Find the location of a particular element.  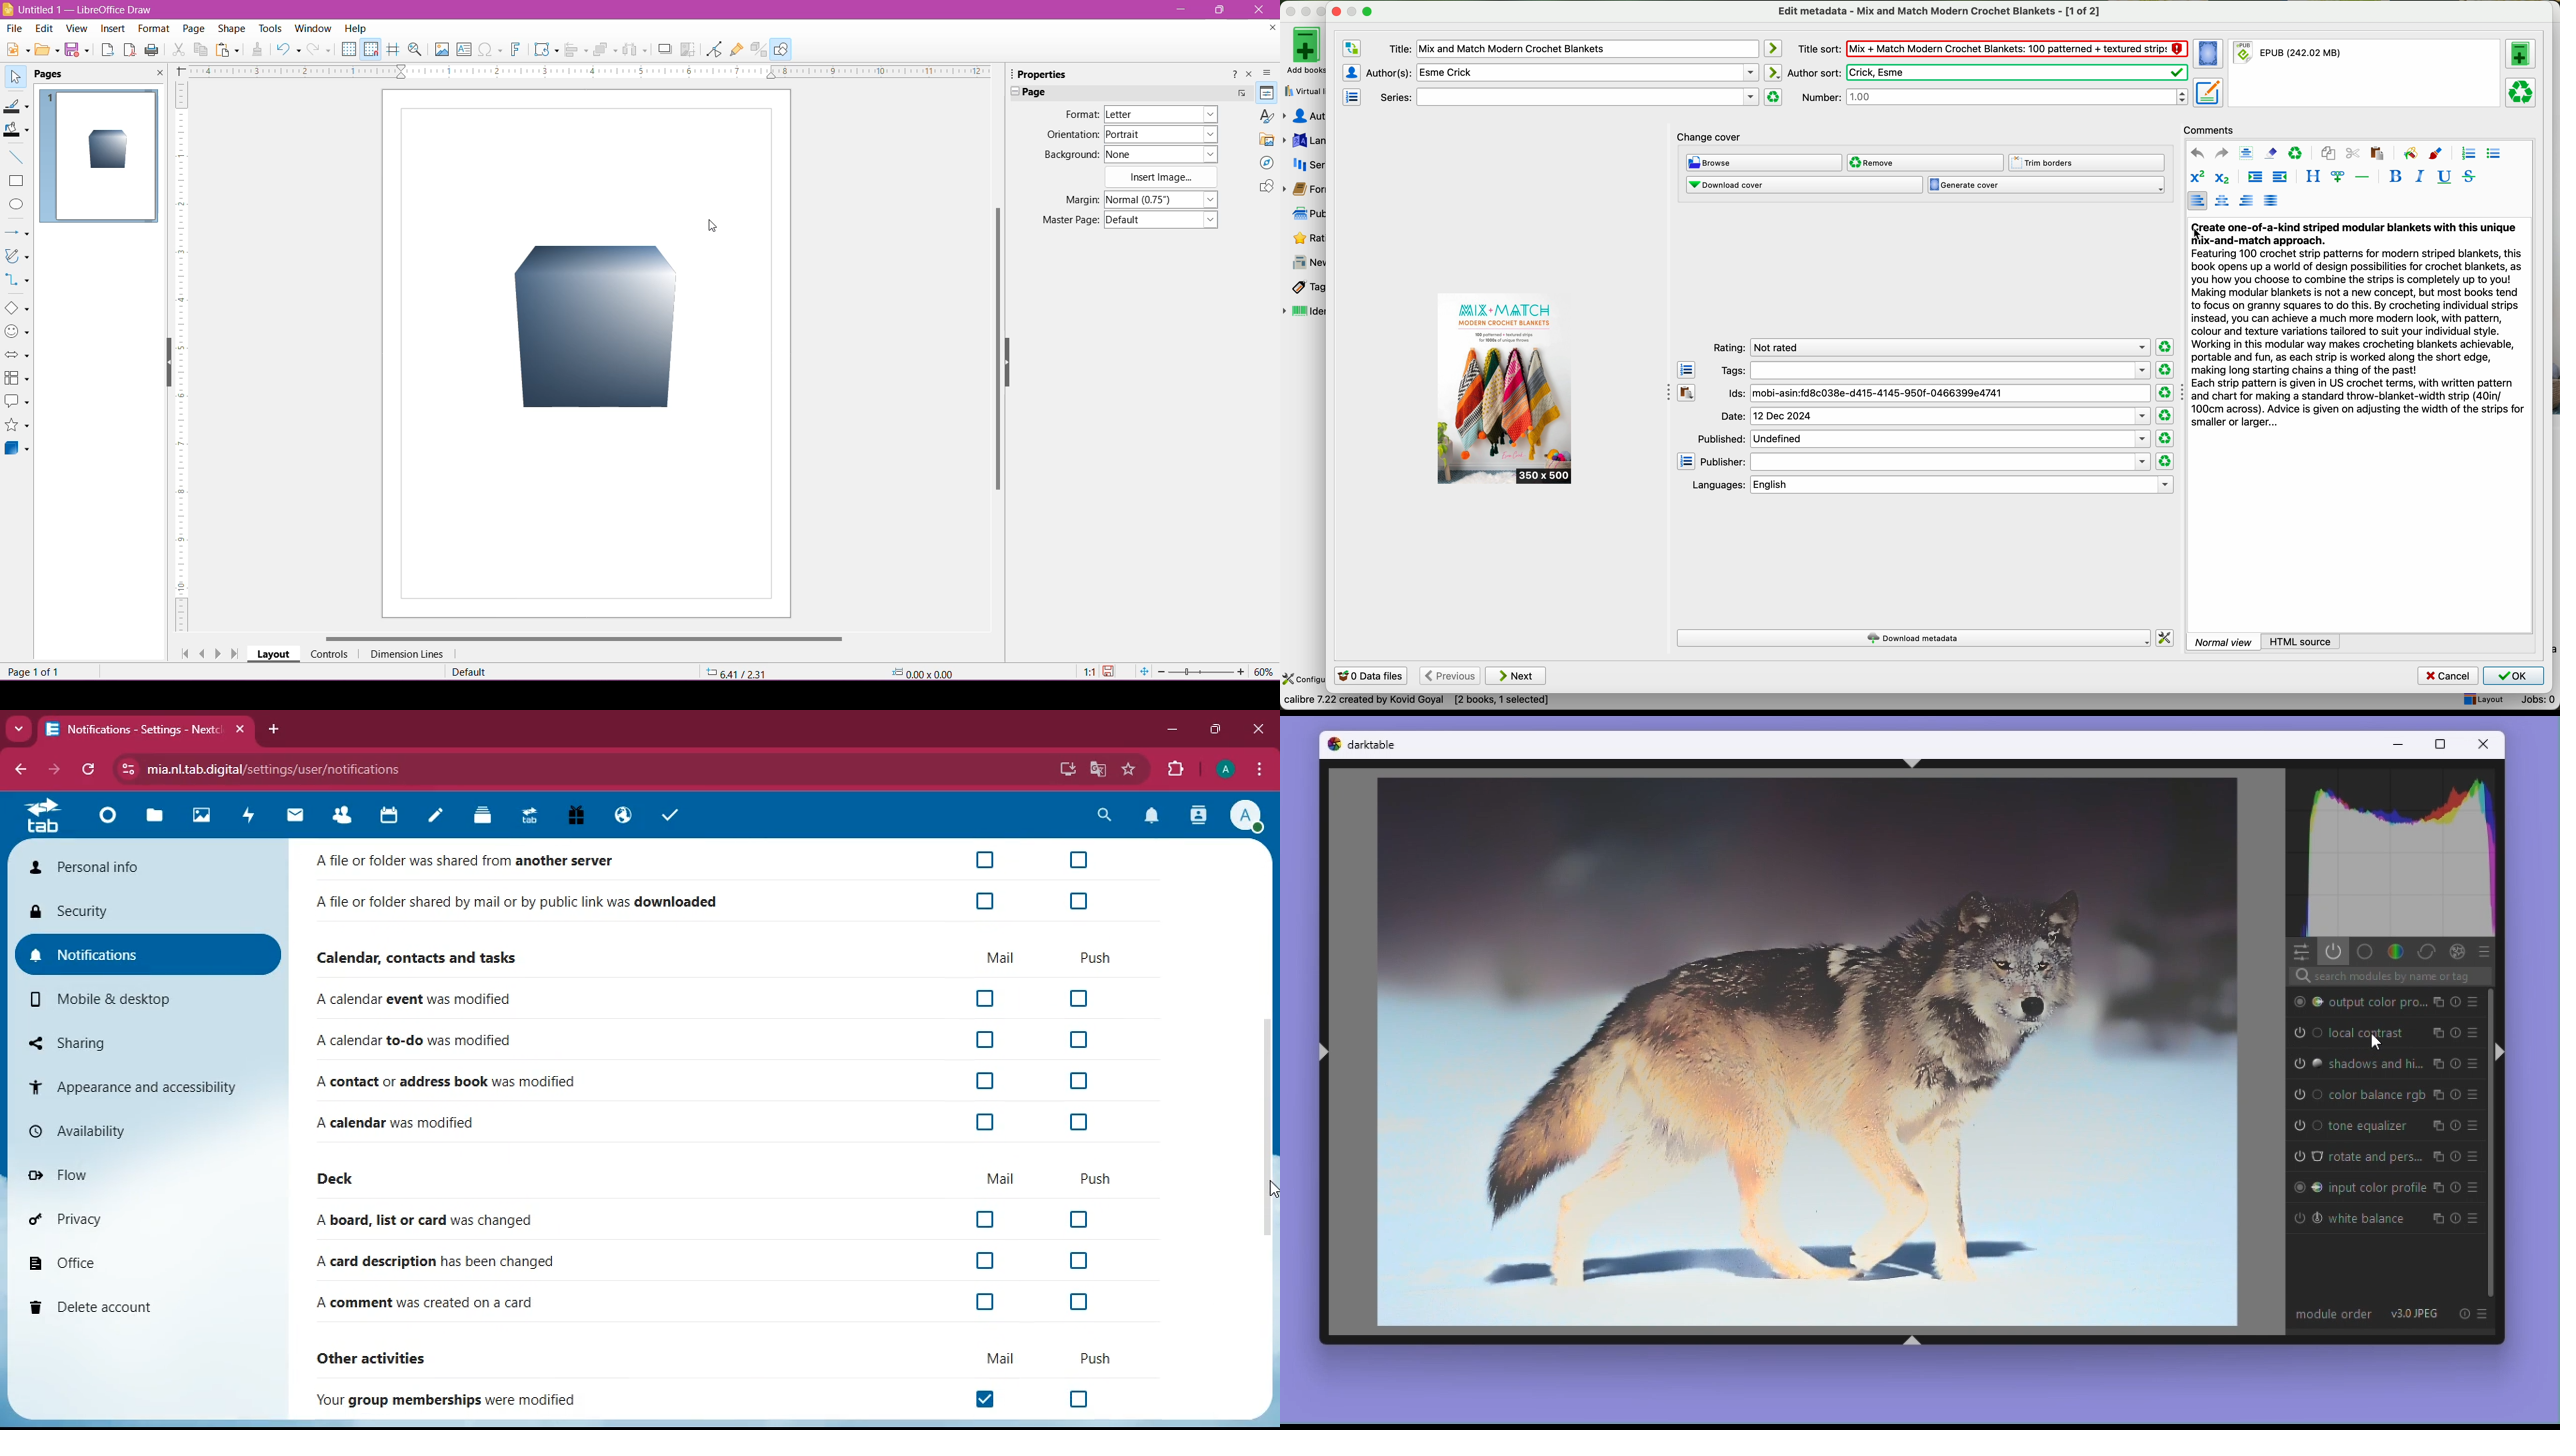

off is located at coordinates (986, 1000).